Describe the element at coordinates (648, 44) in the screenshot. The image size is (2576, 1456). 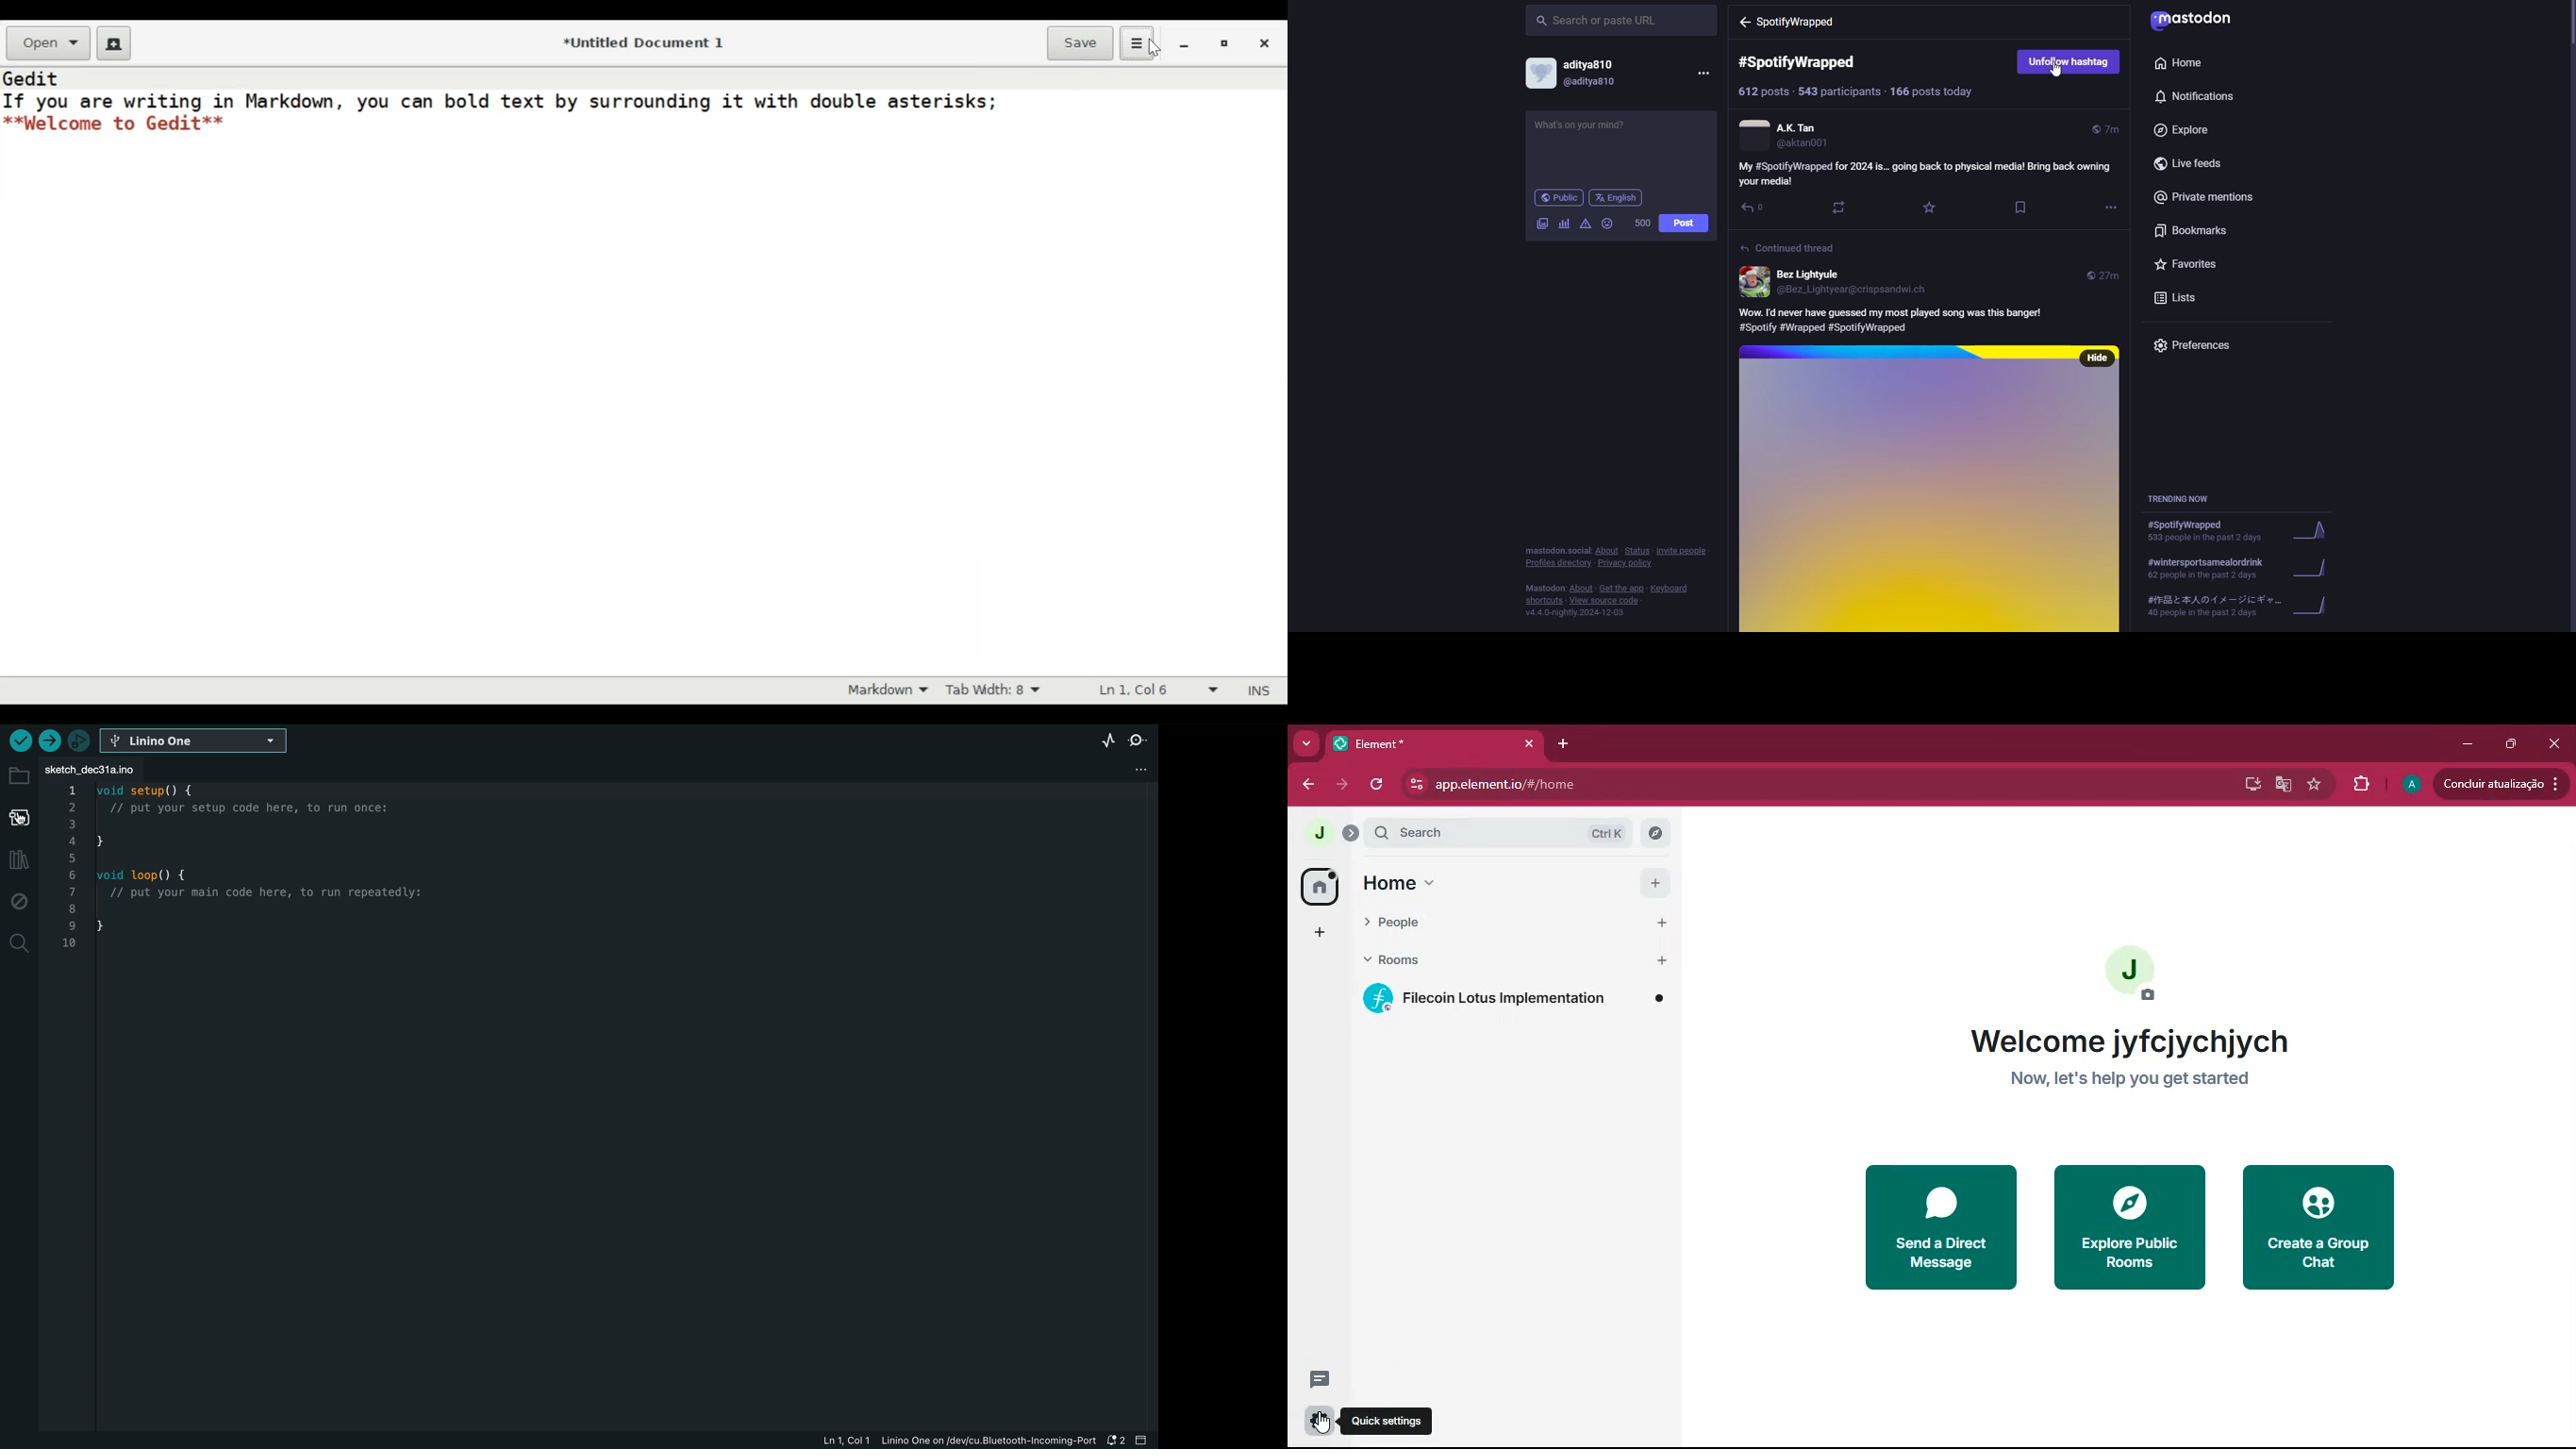
I see `*Untitled Document 1` at that location.